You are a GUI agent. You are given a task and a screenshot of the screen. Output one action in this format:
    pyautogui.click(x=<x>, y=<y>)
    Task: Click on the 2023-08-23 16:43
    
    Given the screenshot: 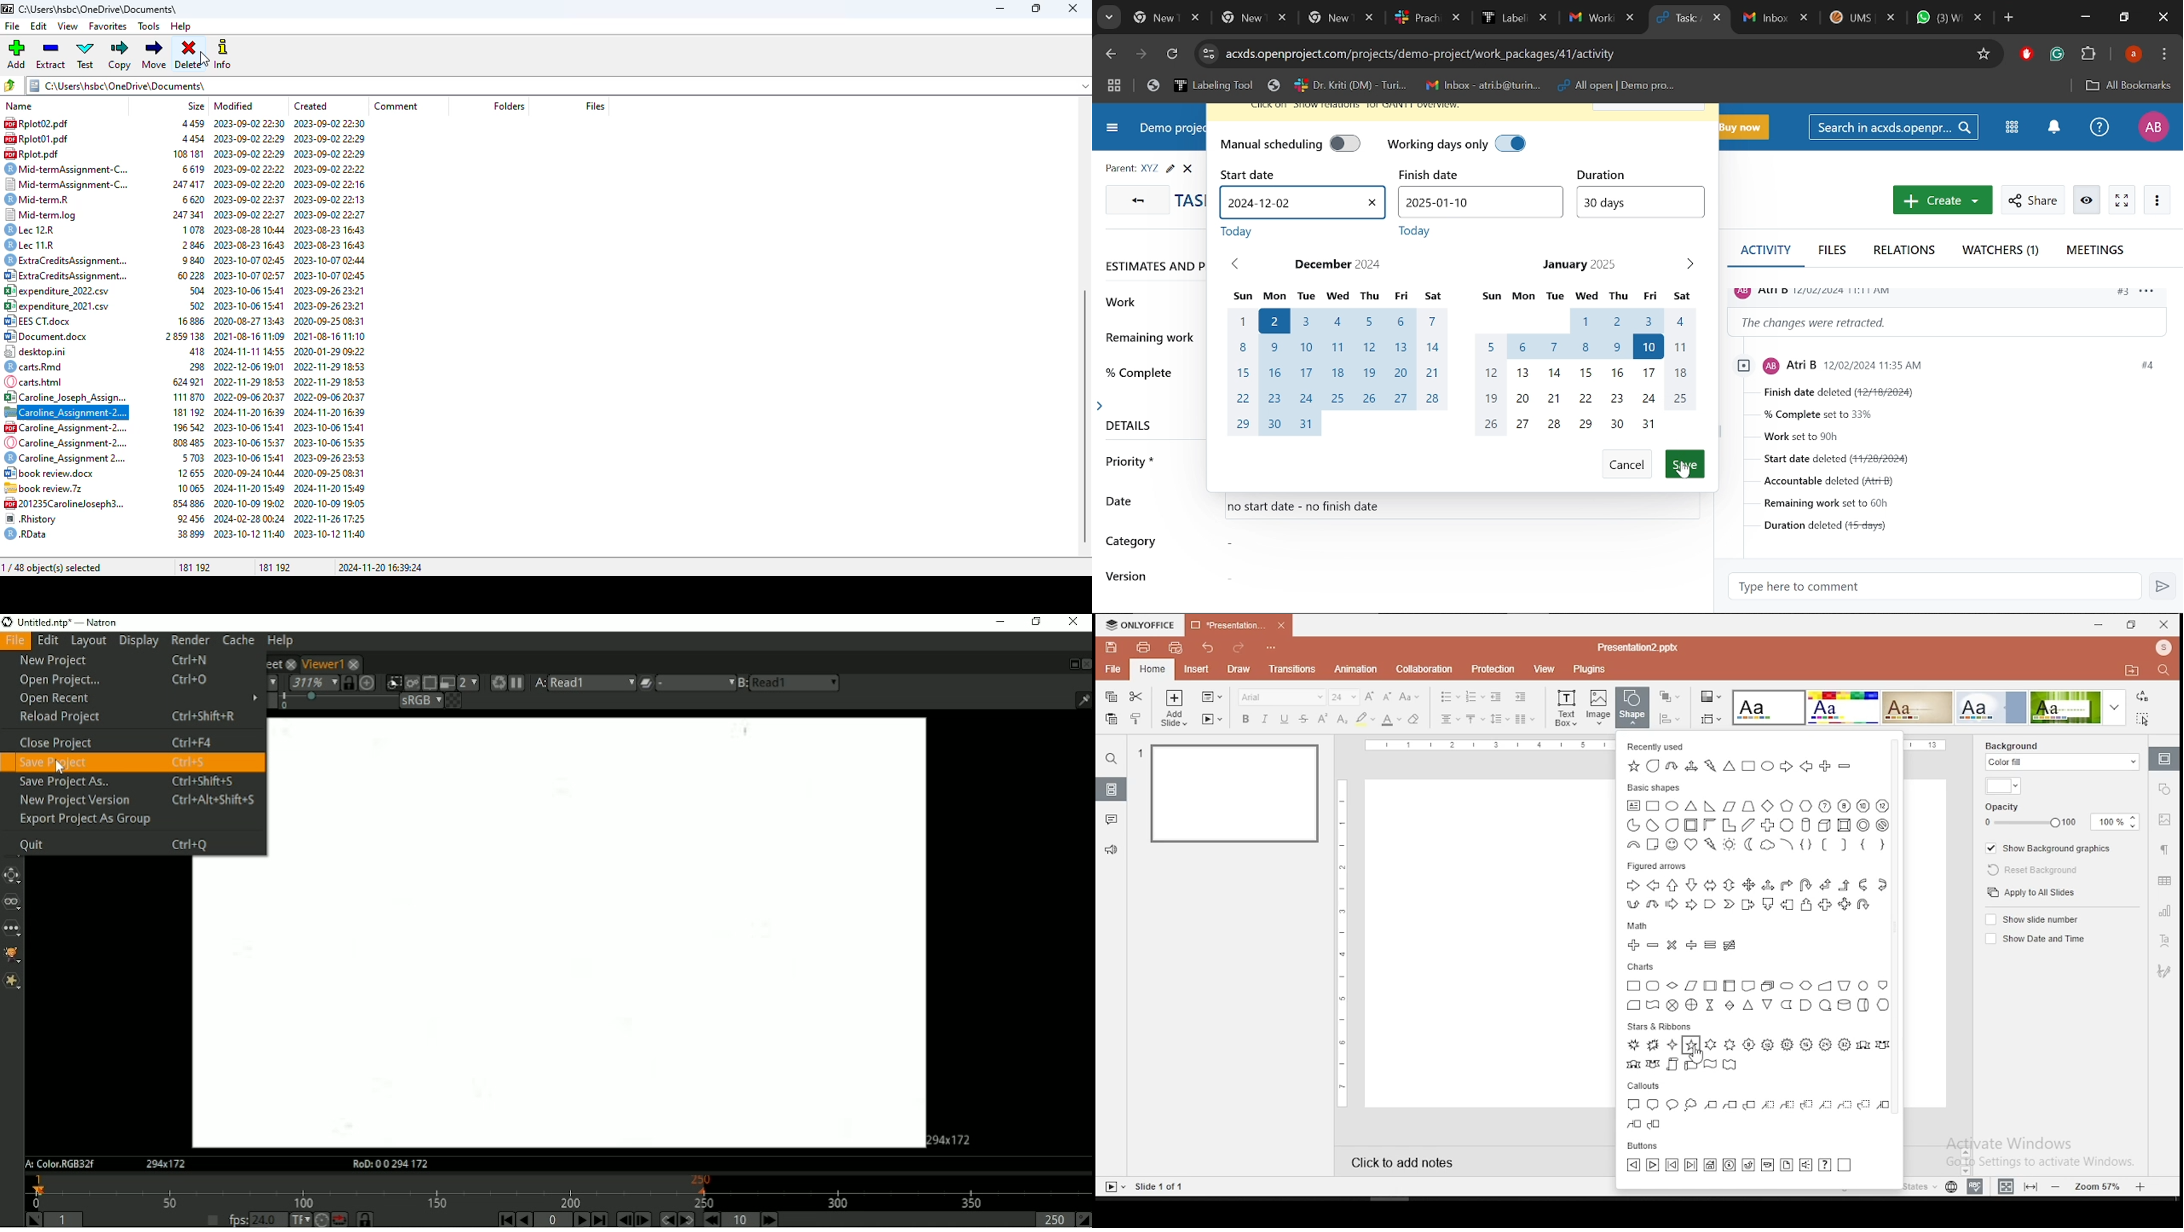 What is the action you would take?
    pyautogui.click(x=250, y=245)
    